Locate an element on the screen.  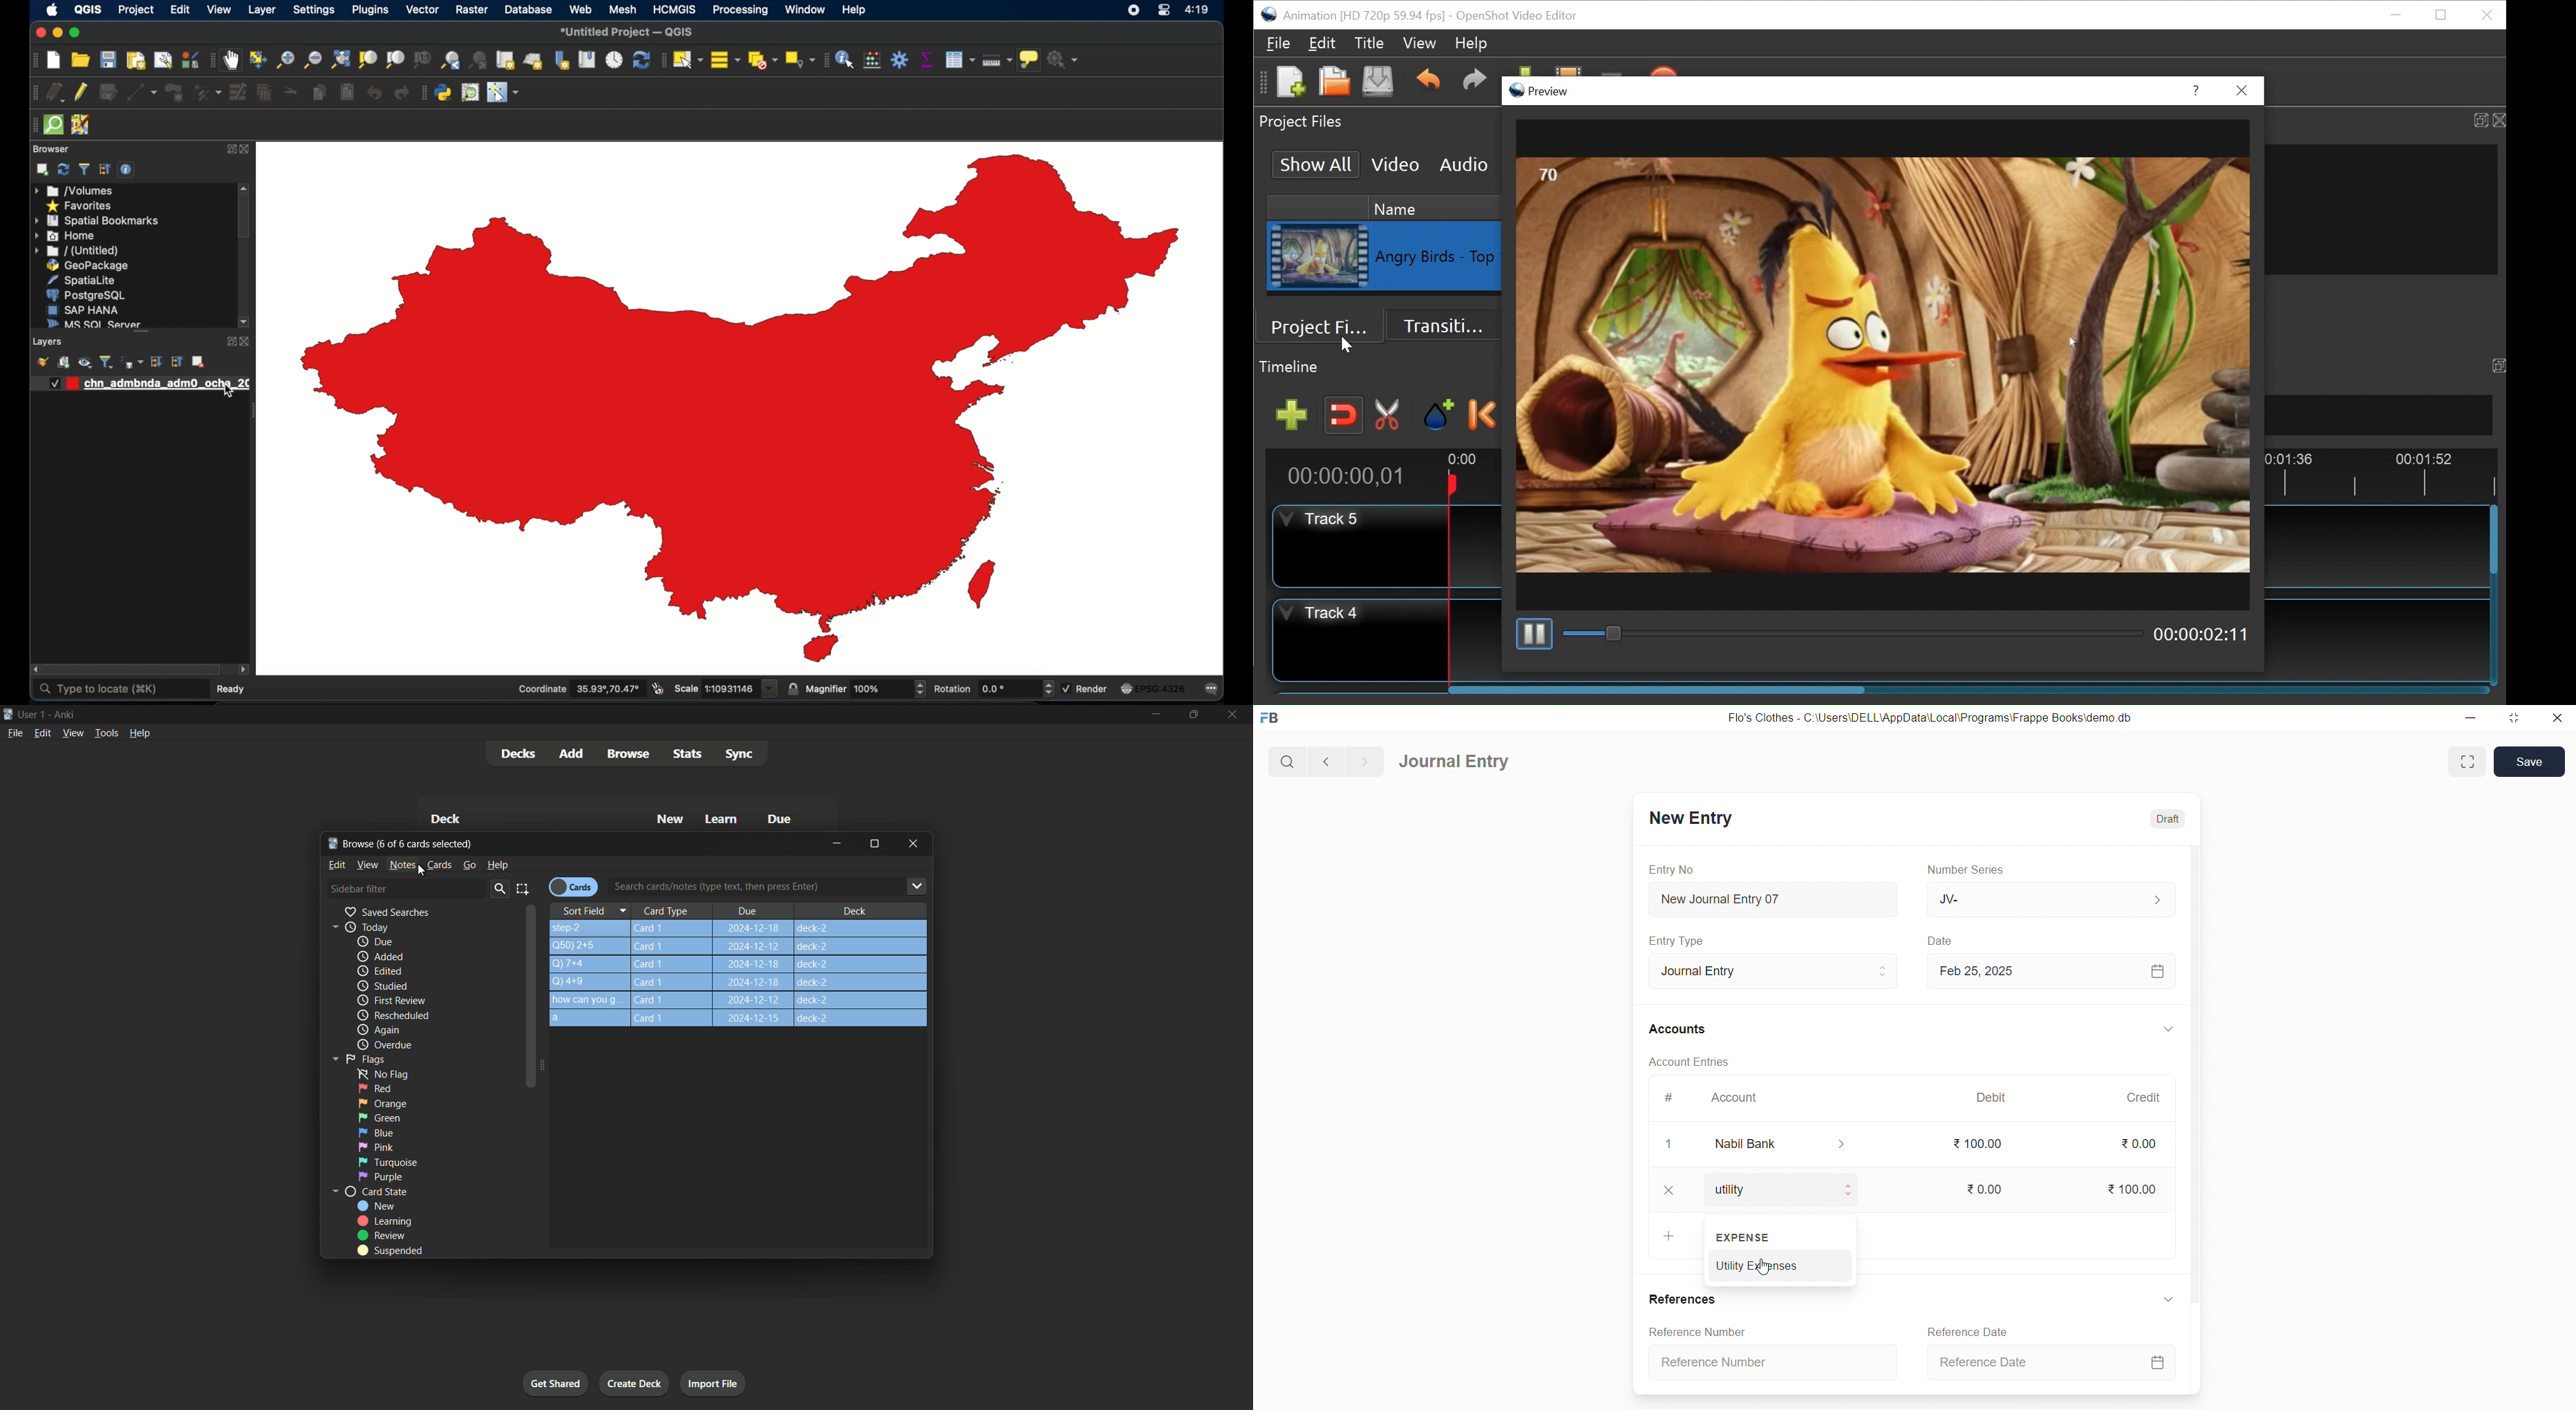
expand/collapse is located at coordinates (2162, 1030).